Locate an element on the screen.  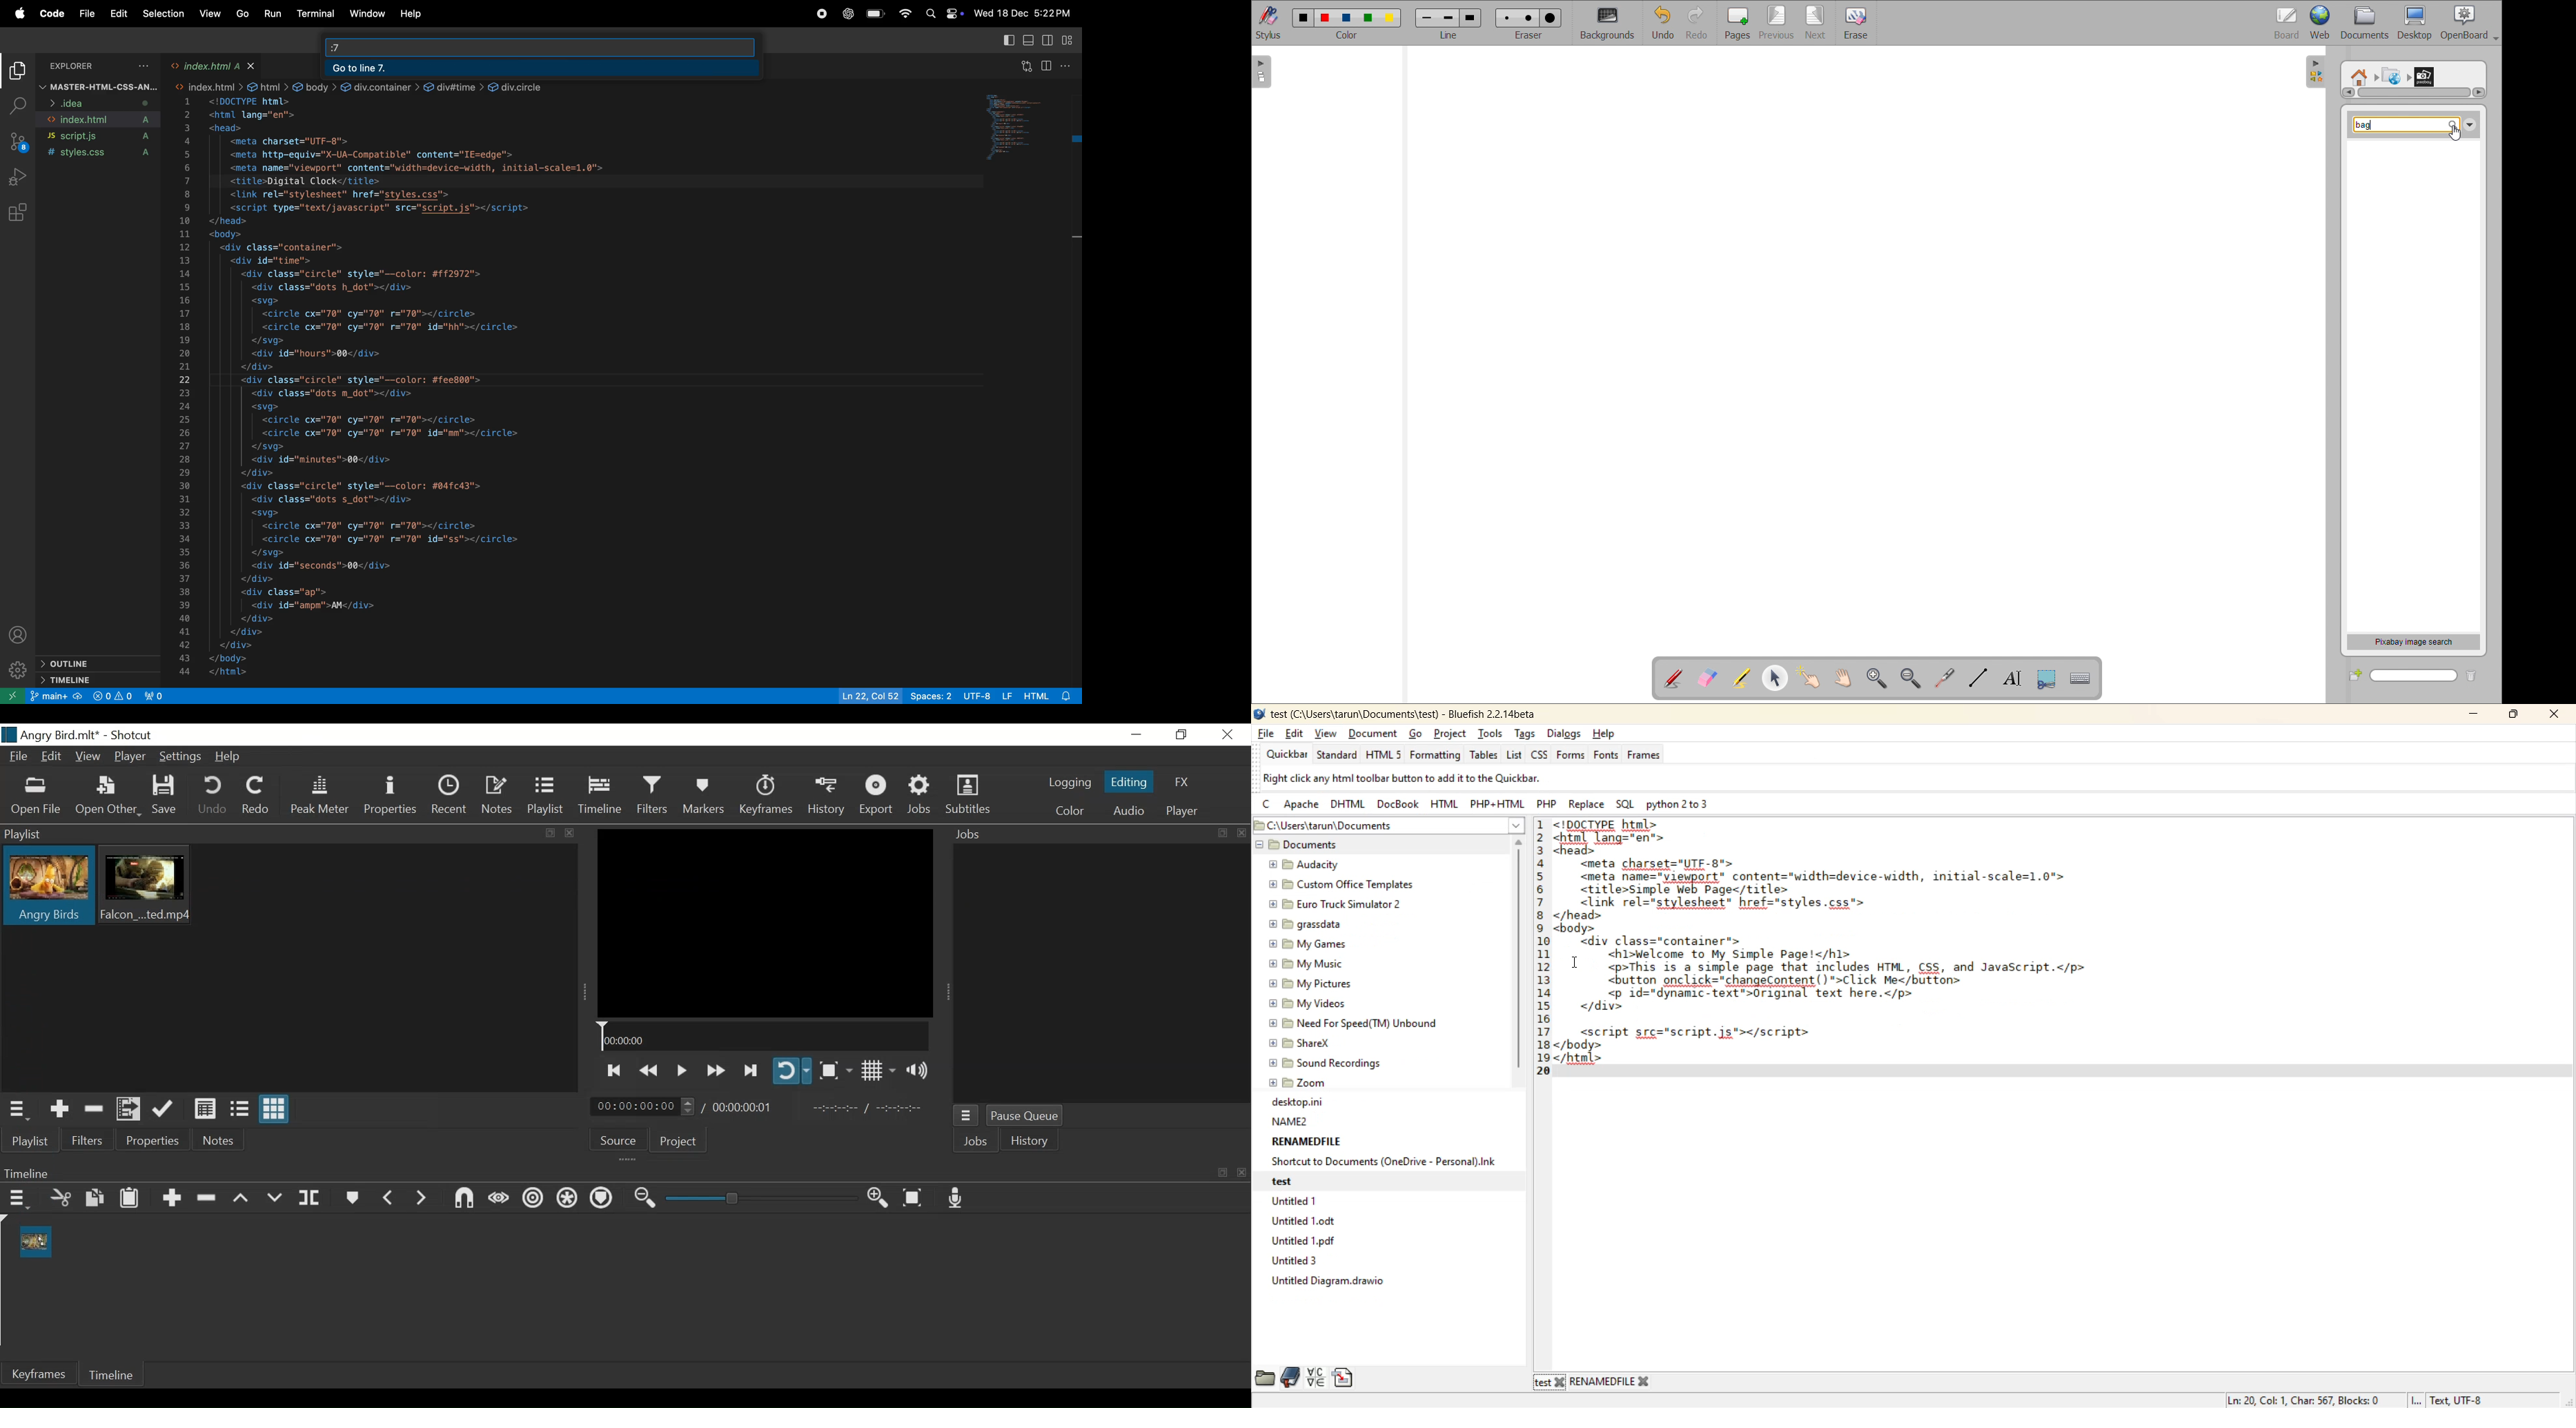
Playlist Panel is located at coordinates (286, 834).